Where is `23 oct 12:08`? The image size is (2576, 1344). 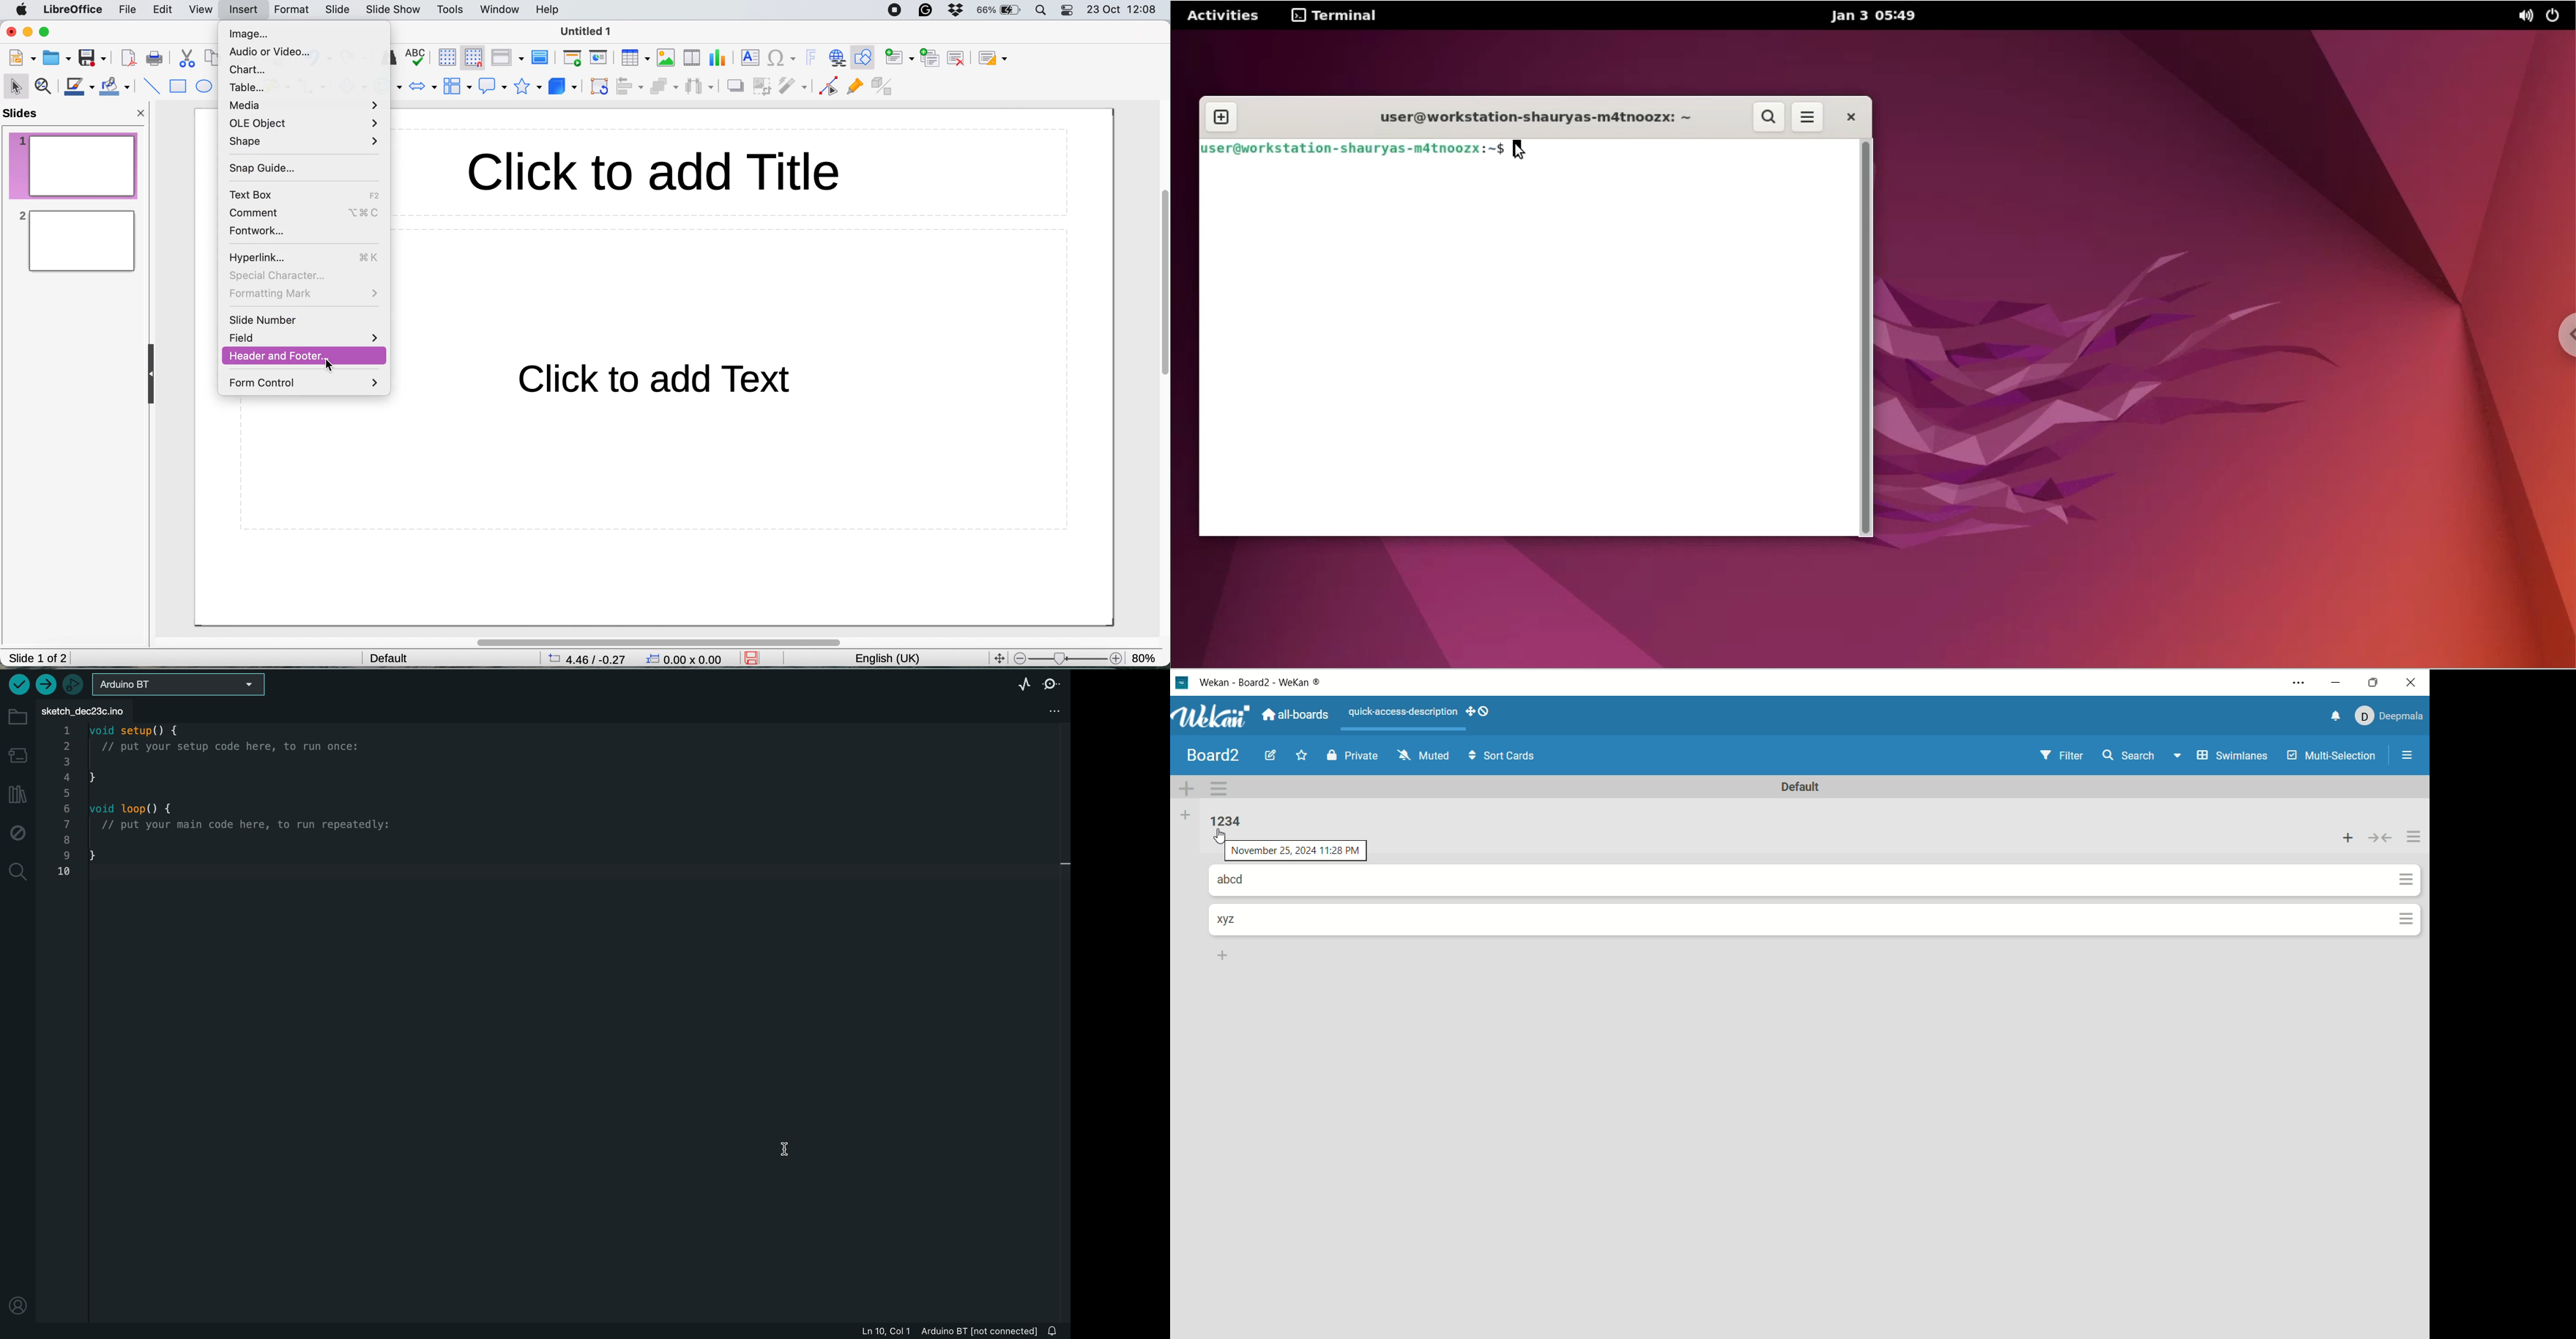 23 oct 12:08 is located at coordinates (1121, 11).